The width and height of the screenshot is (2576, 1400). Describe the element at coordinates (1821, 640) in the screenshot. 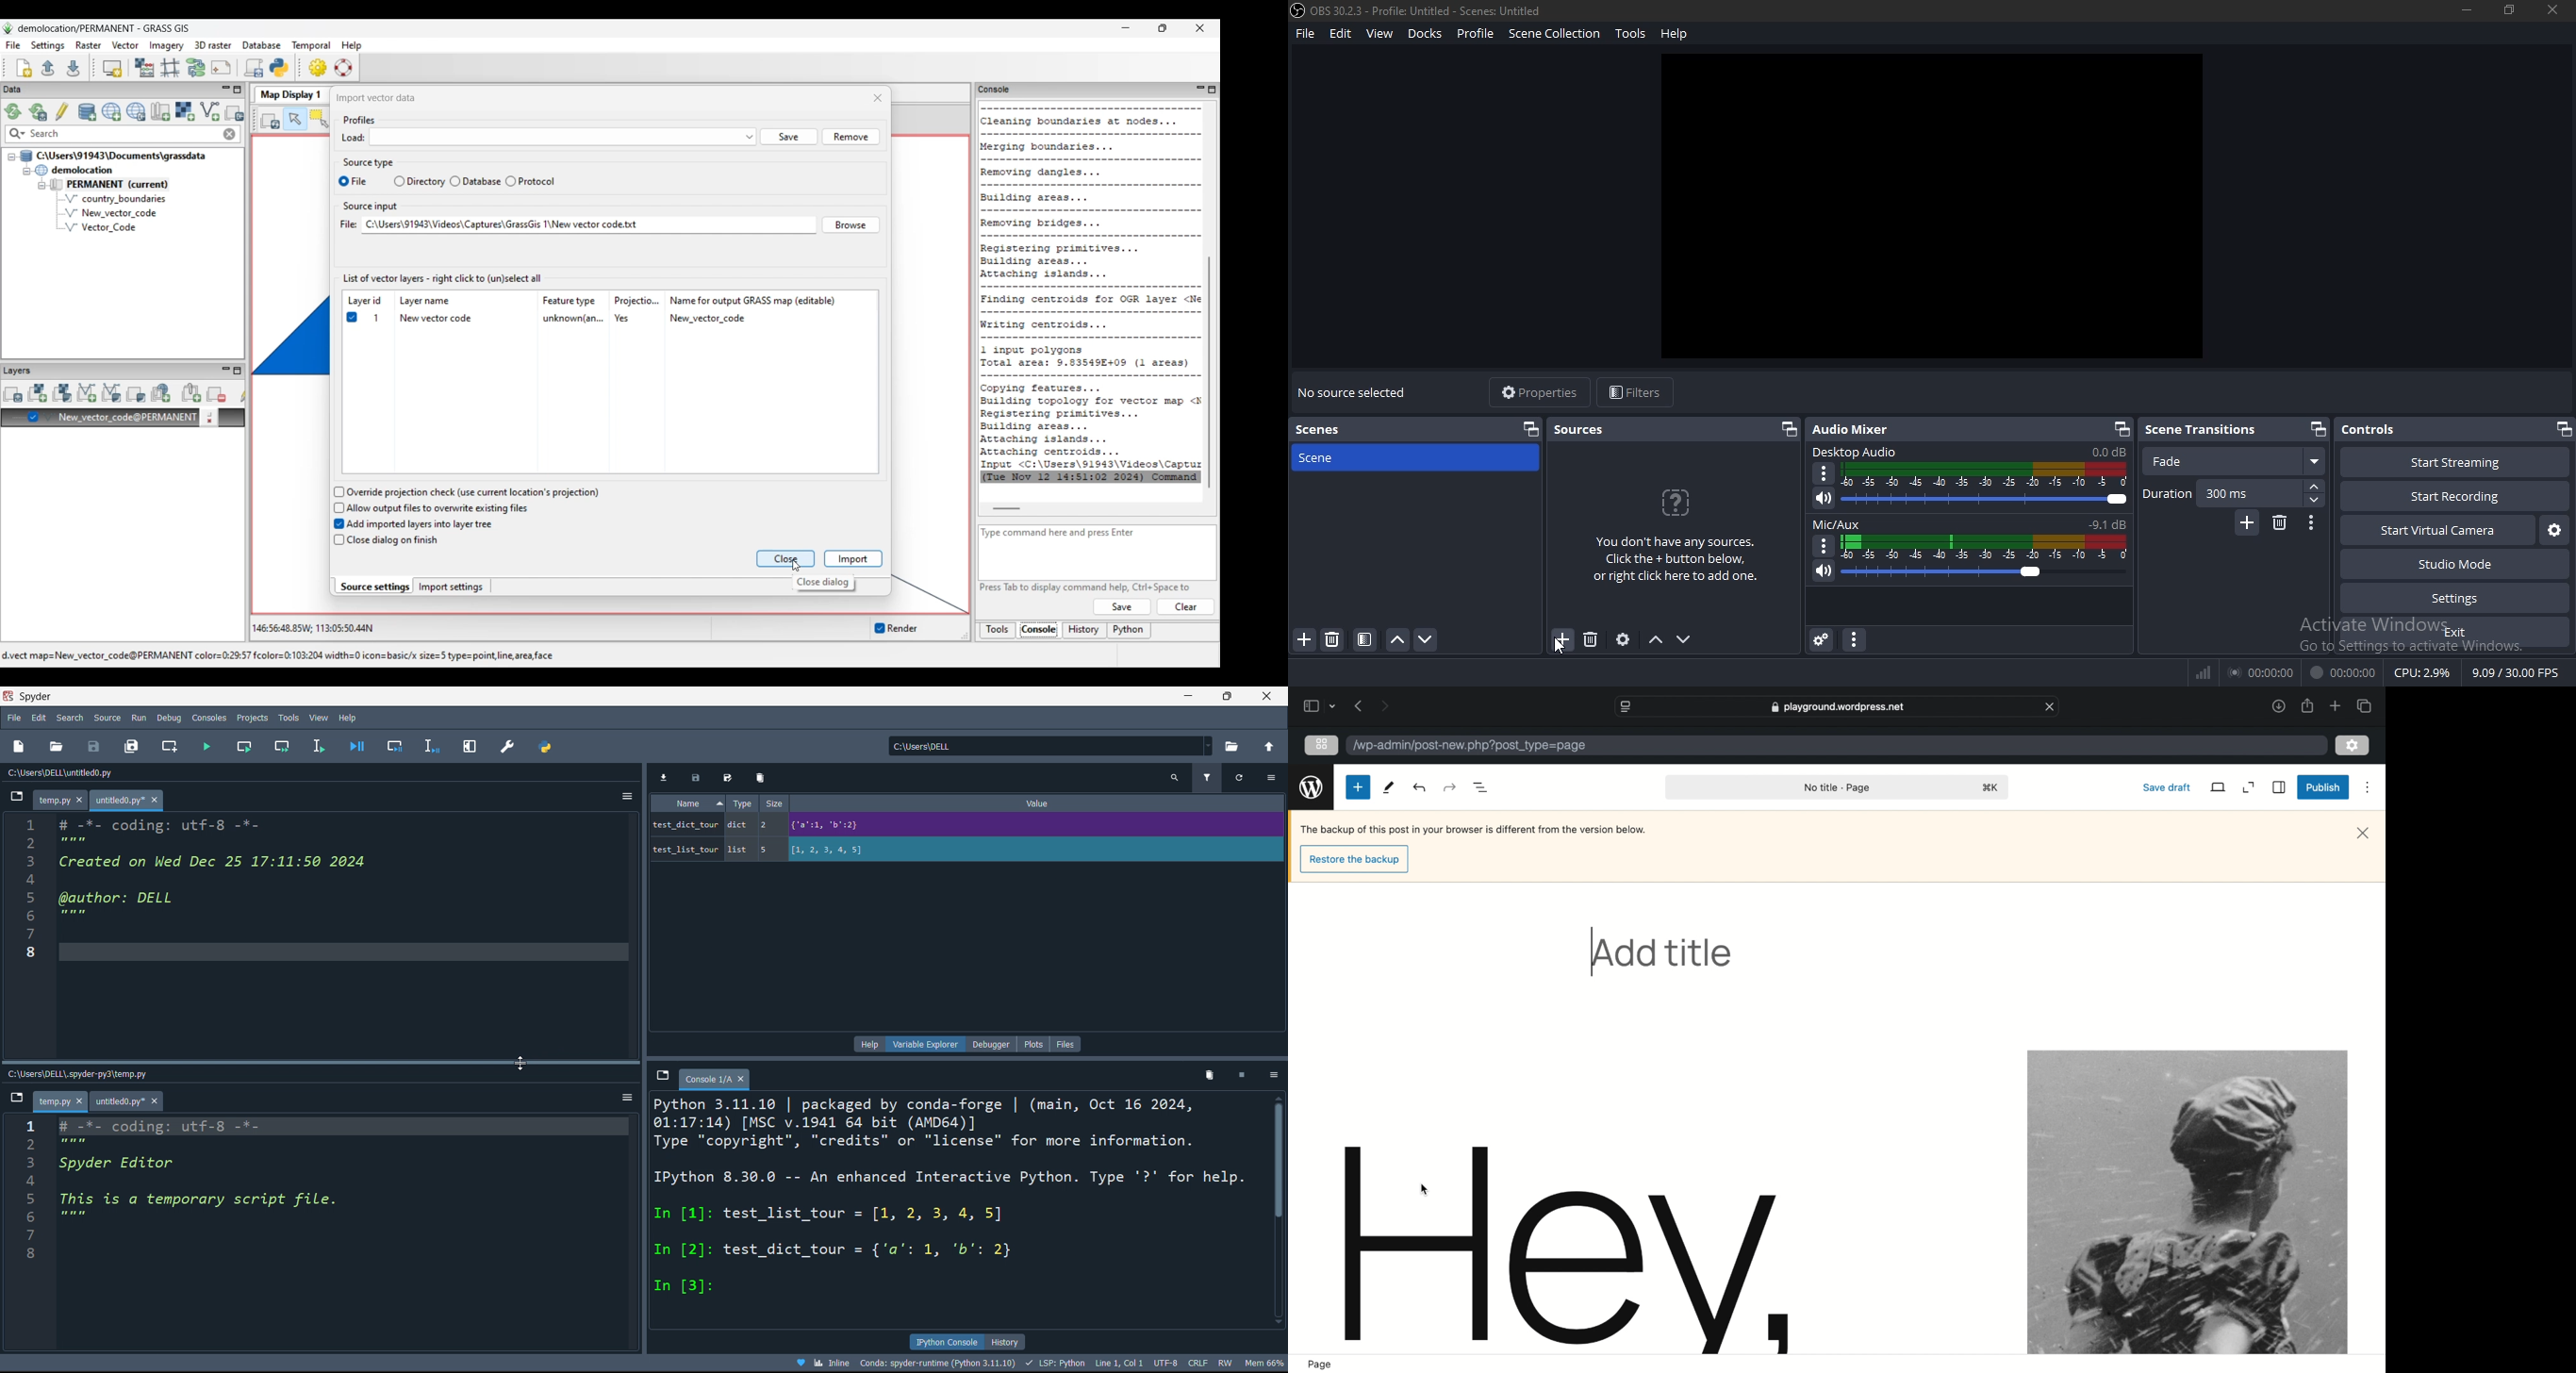

I see `audio mixer settings` at that location.